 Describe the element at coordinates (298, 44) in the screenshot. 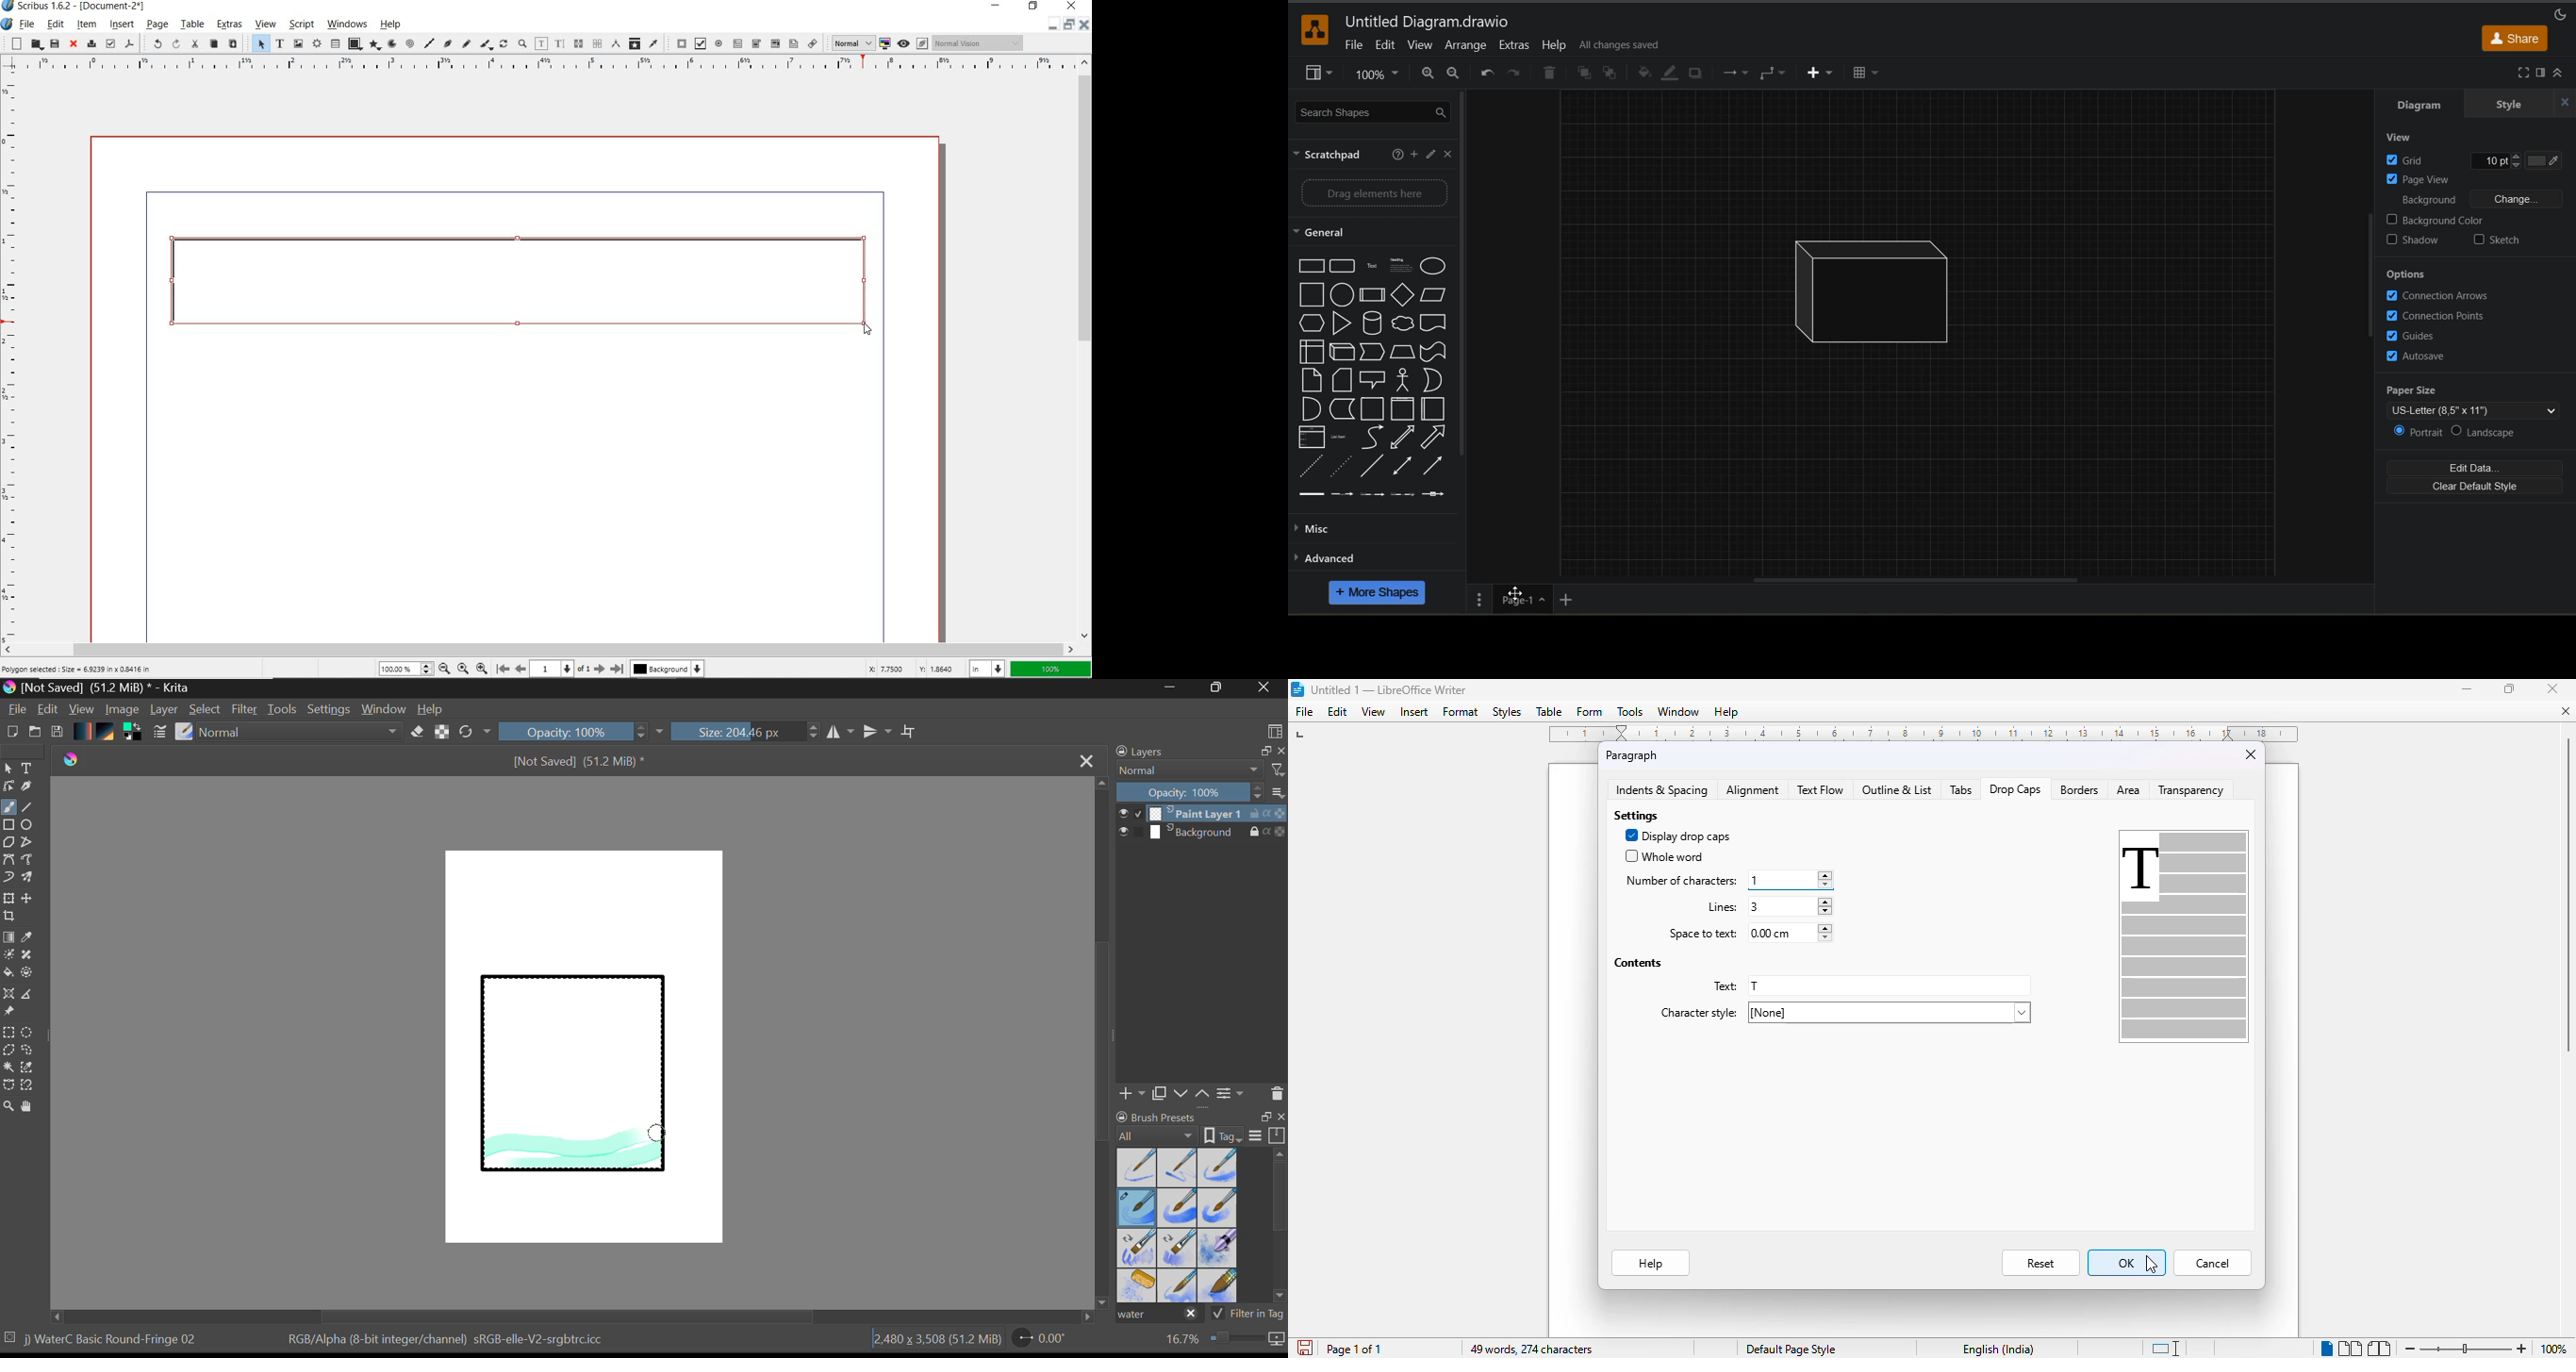

I see `image frame` at that location.